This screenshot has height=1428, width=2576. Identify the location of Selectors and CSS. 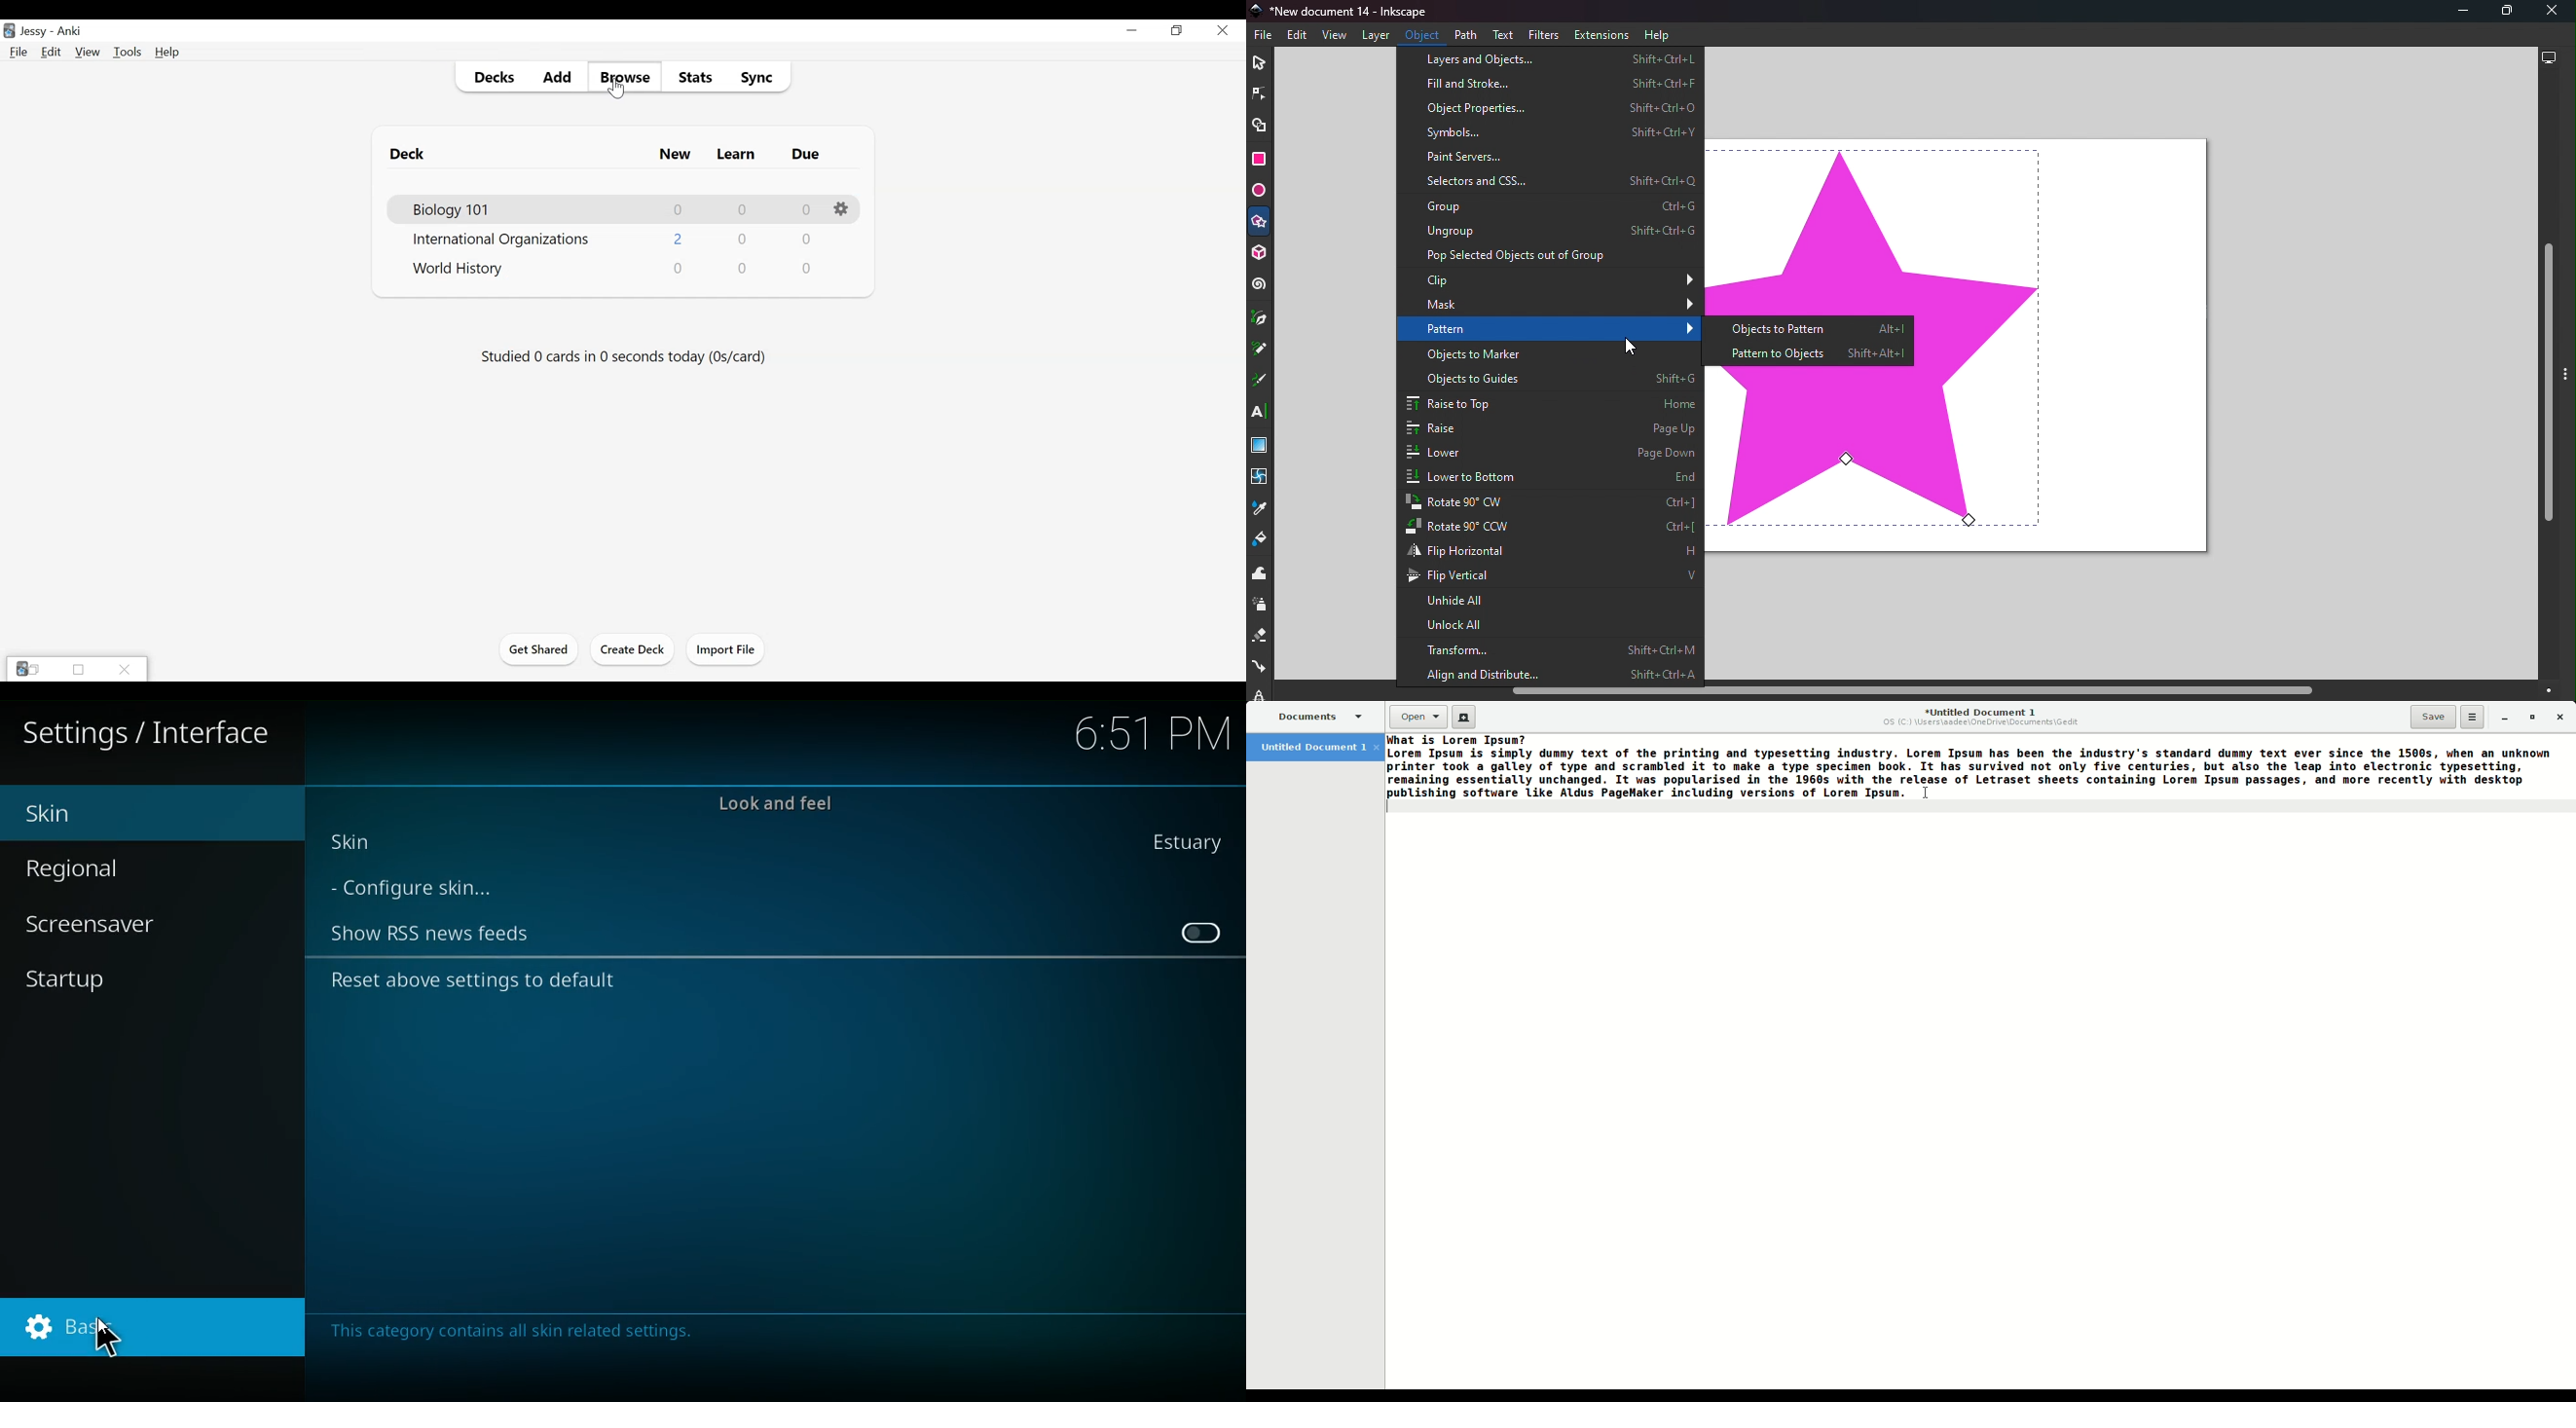
(1561, 182).